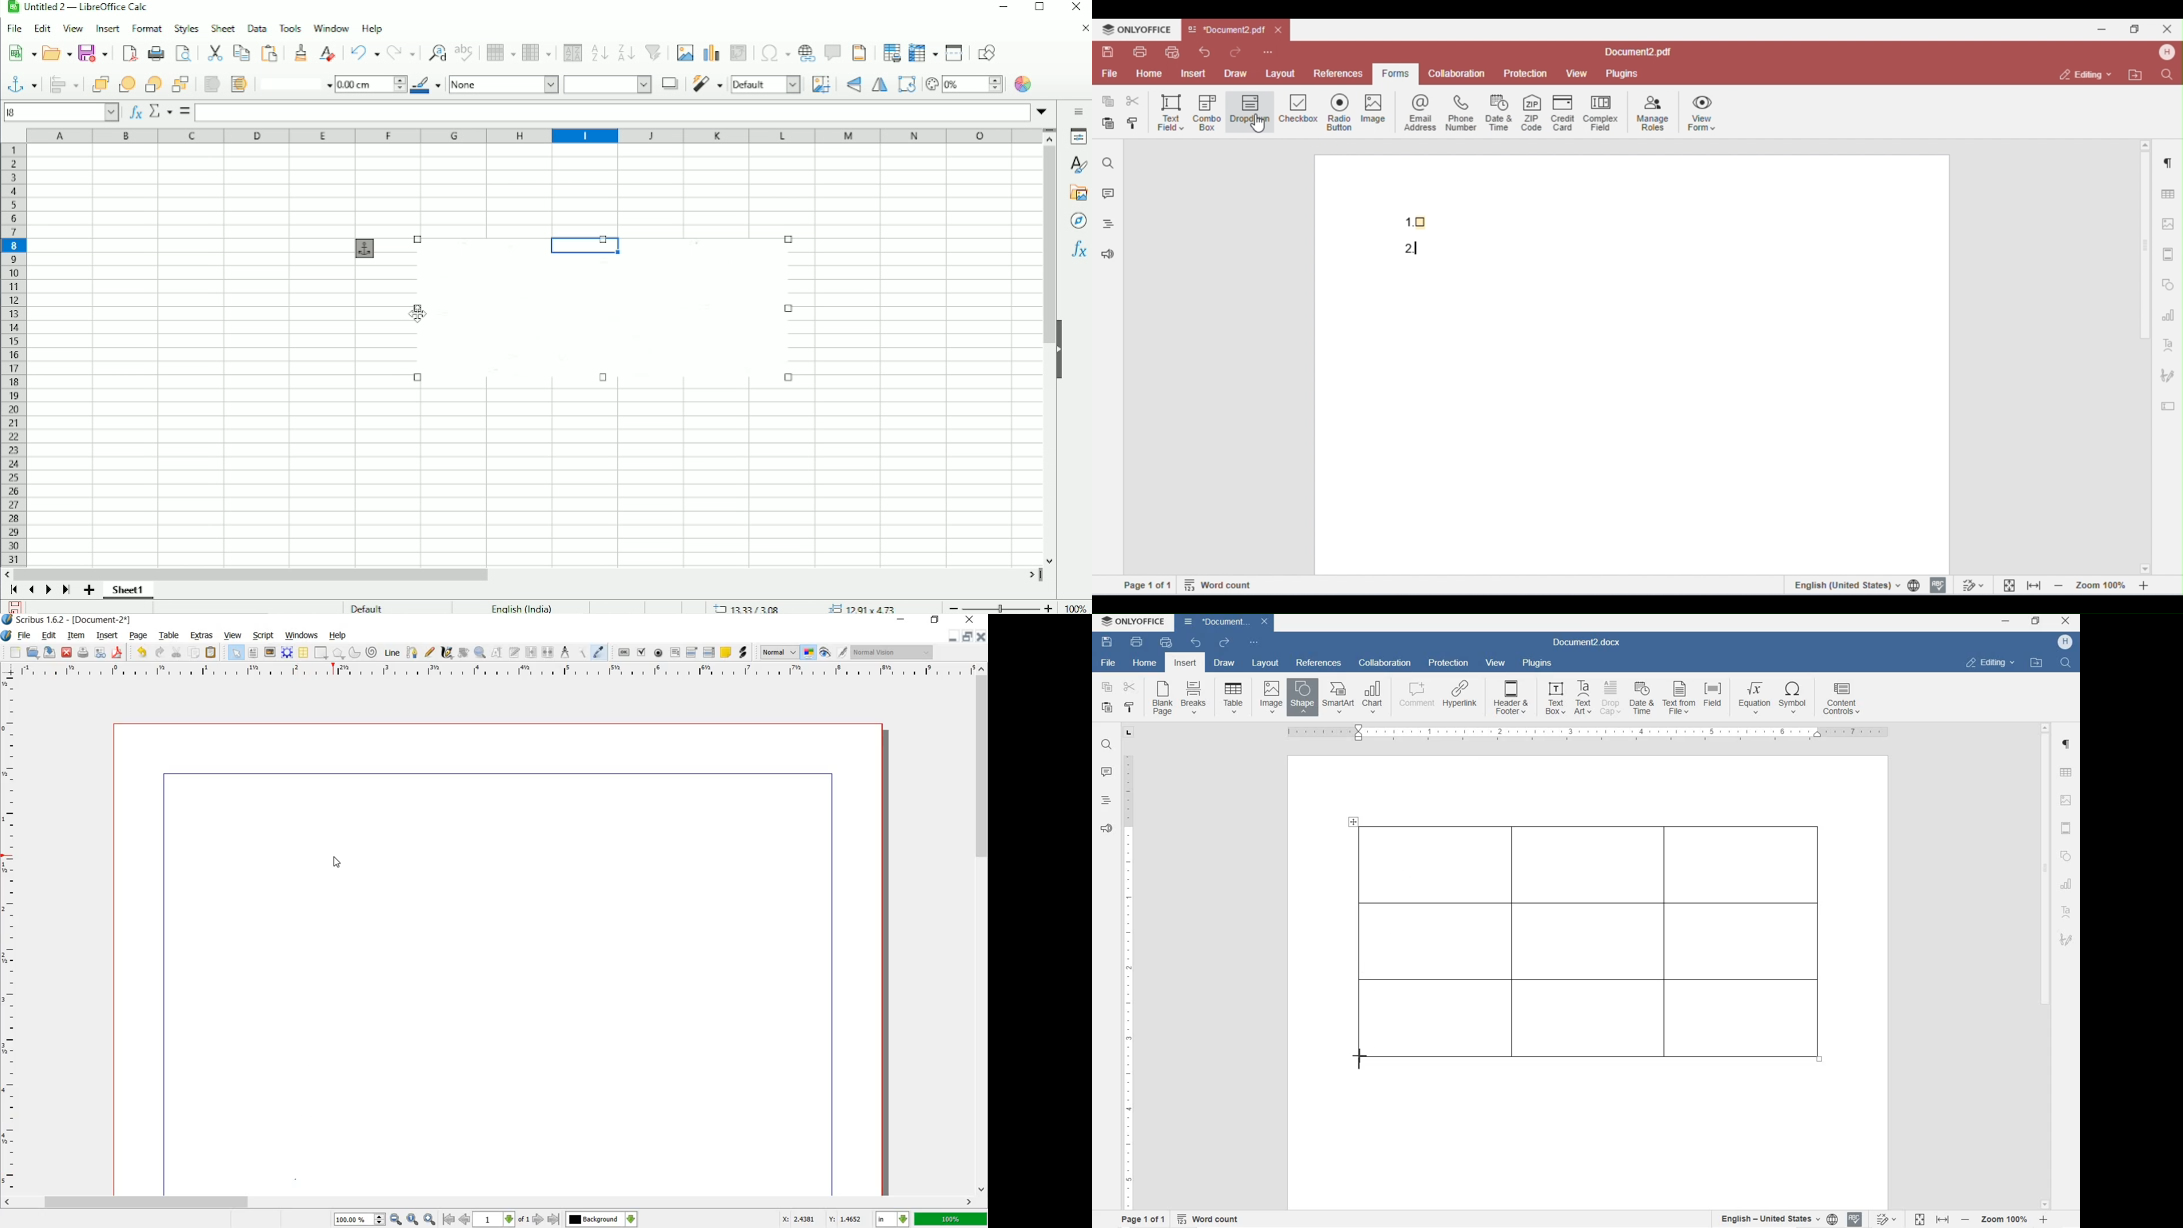 Image resolution: width=2184 pixels, height=1232 pixels. I want to click on FILE, so click(24, 636).